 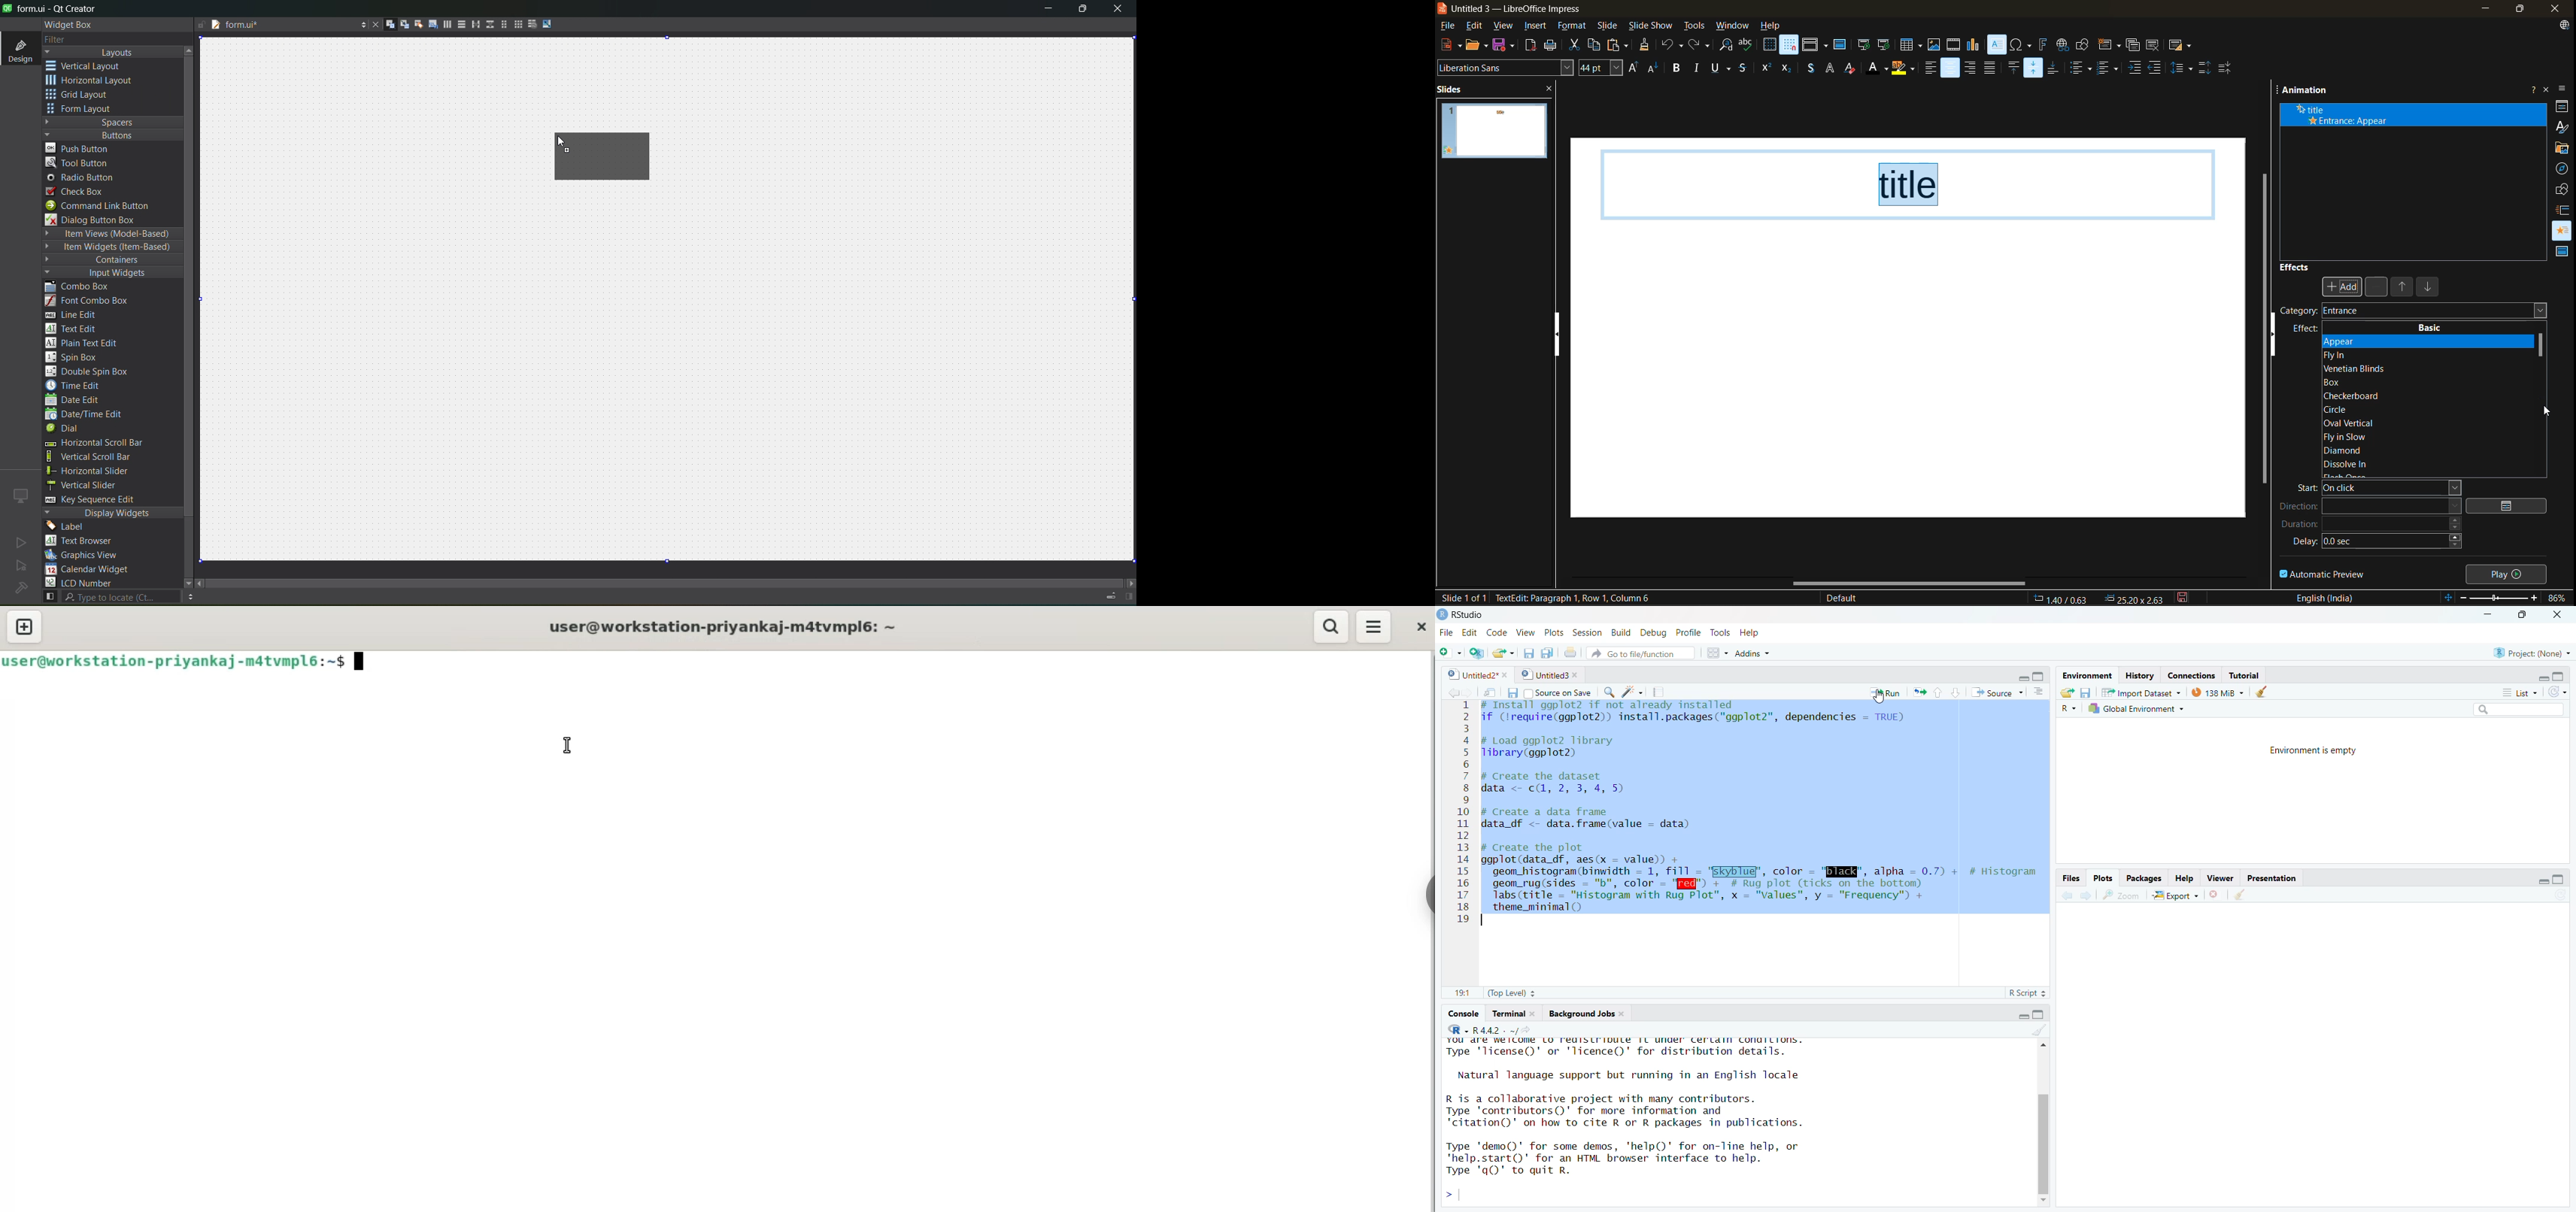 I want to click on Print current doc, so click(x=1572, y=654).